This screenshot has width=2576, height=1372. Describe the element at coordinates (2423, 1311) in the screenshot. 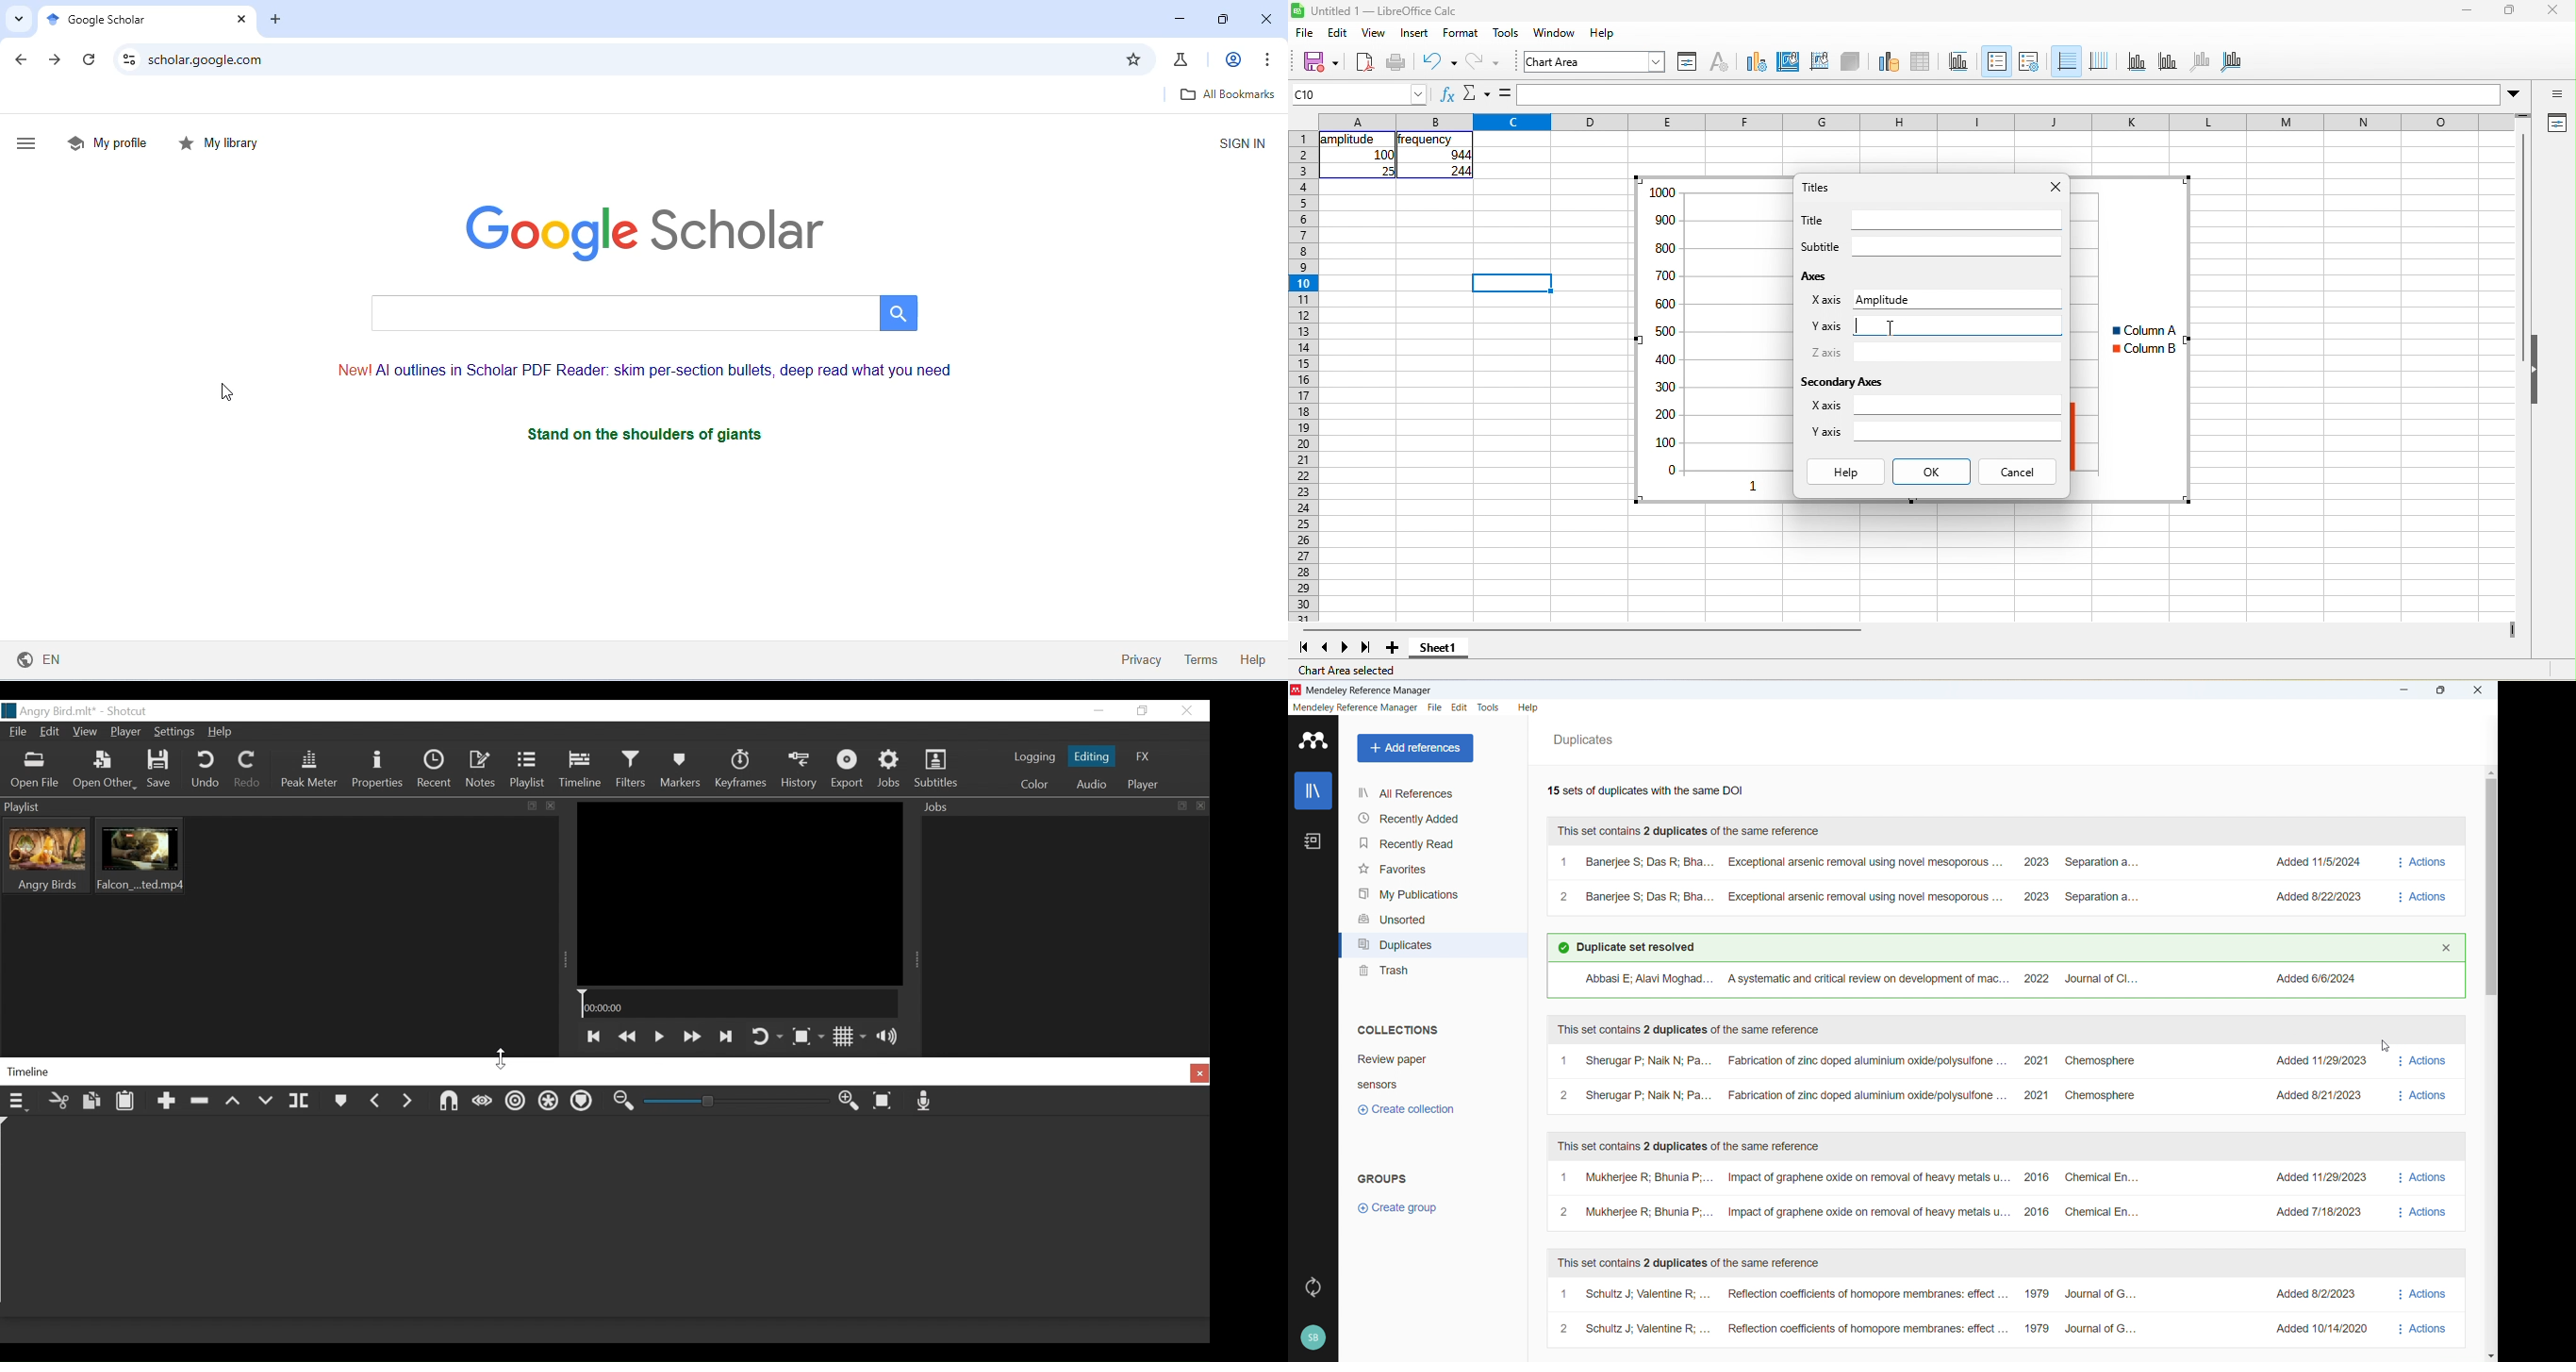

I see `actions` at that location.